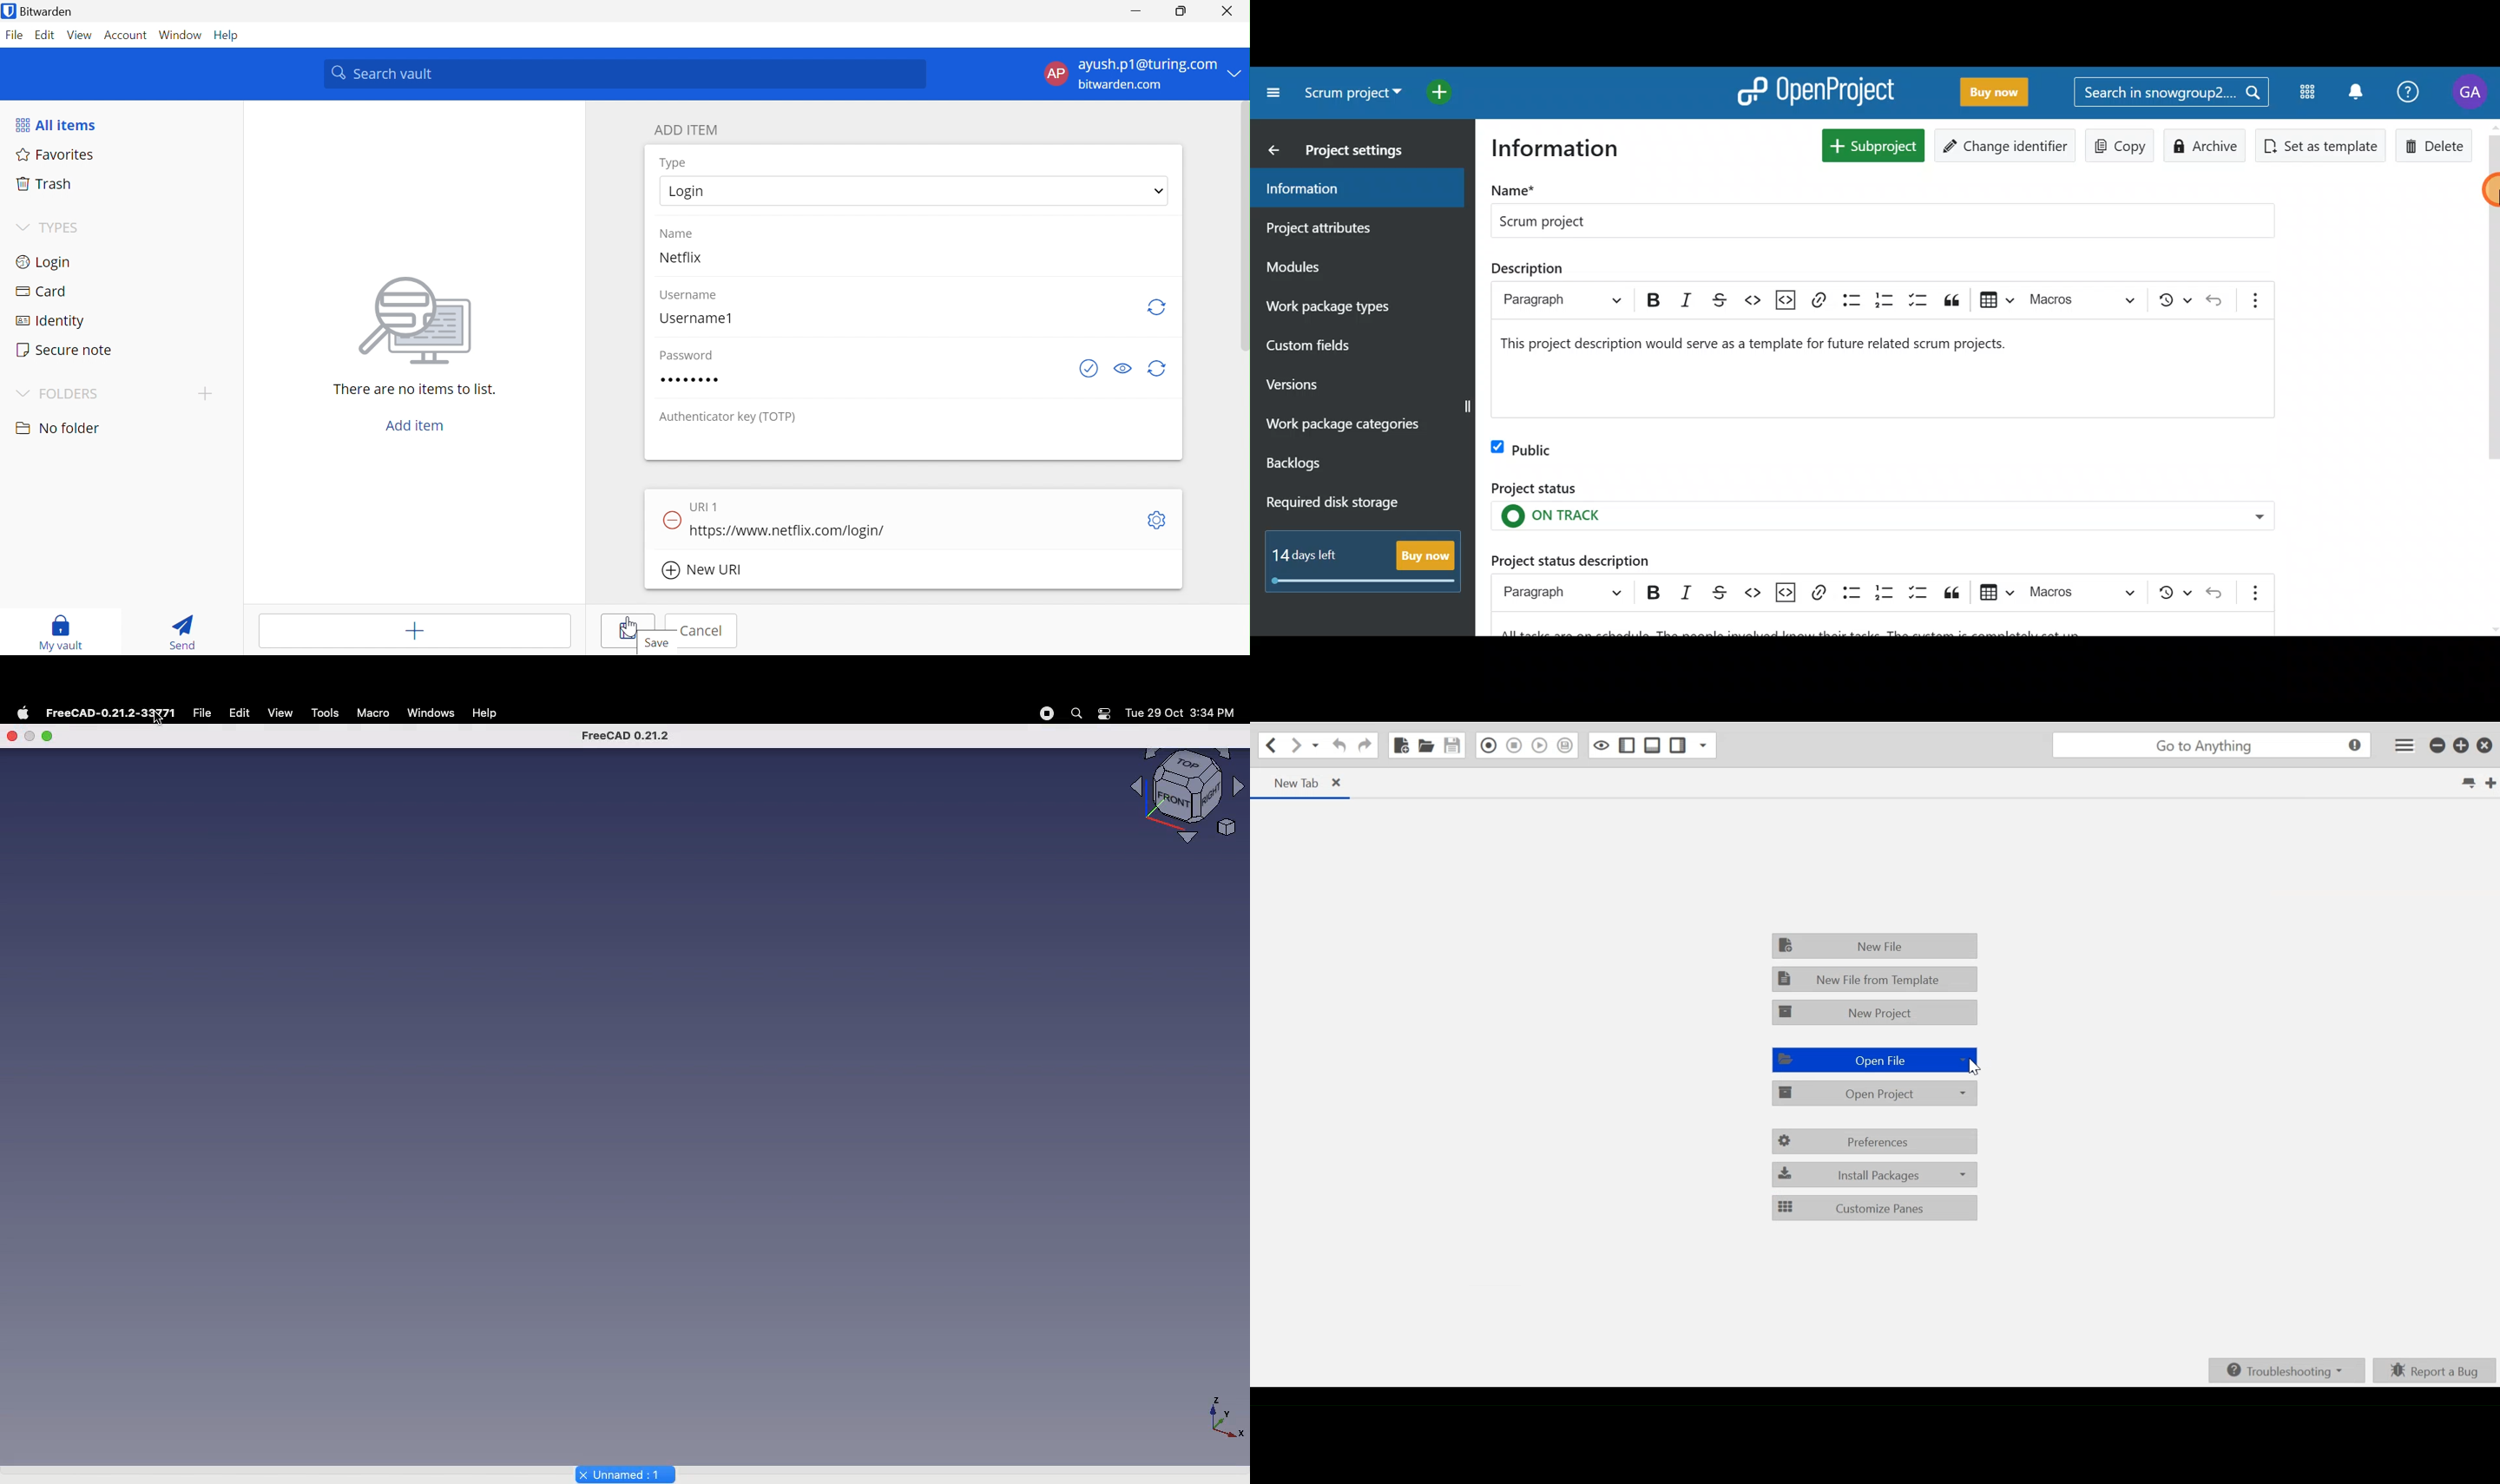 This screenshot has width=2520, height=1484. What do you see at coordinates (60, 633) in the screenshot?
I see `My vault` at bounding box center [60, 633].